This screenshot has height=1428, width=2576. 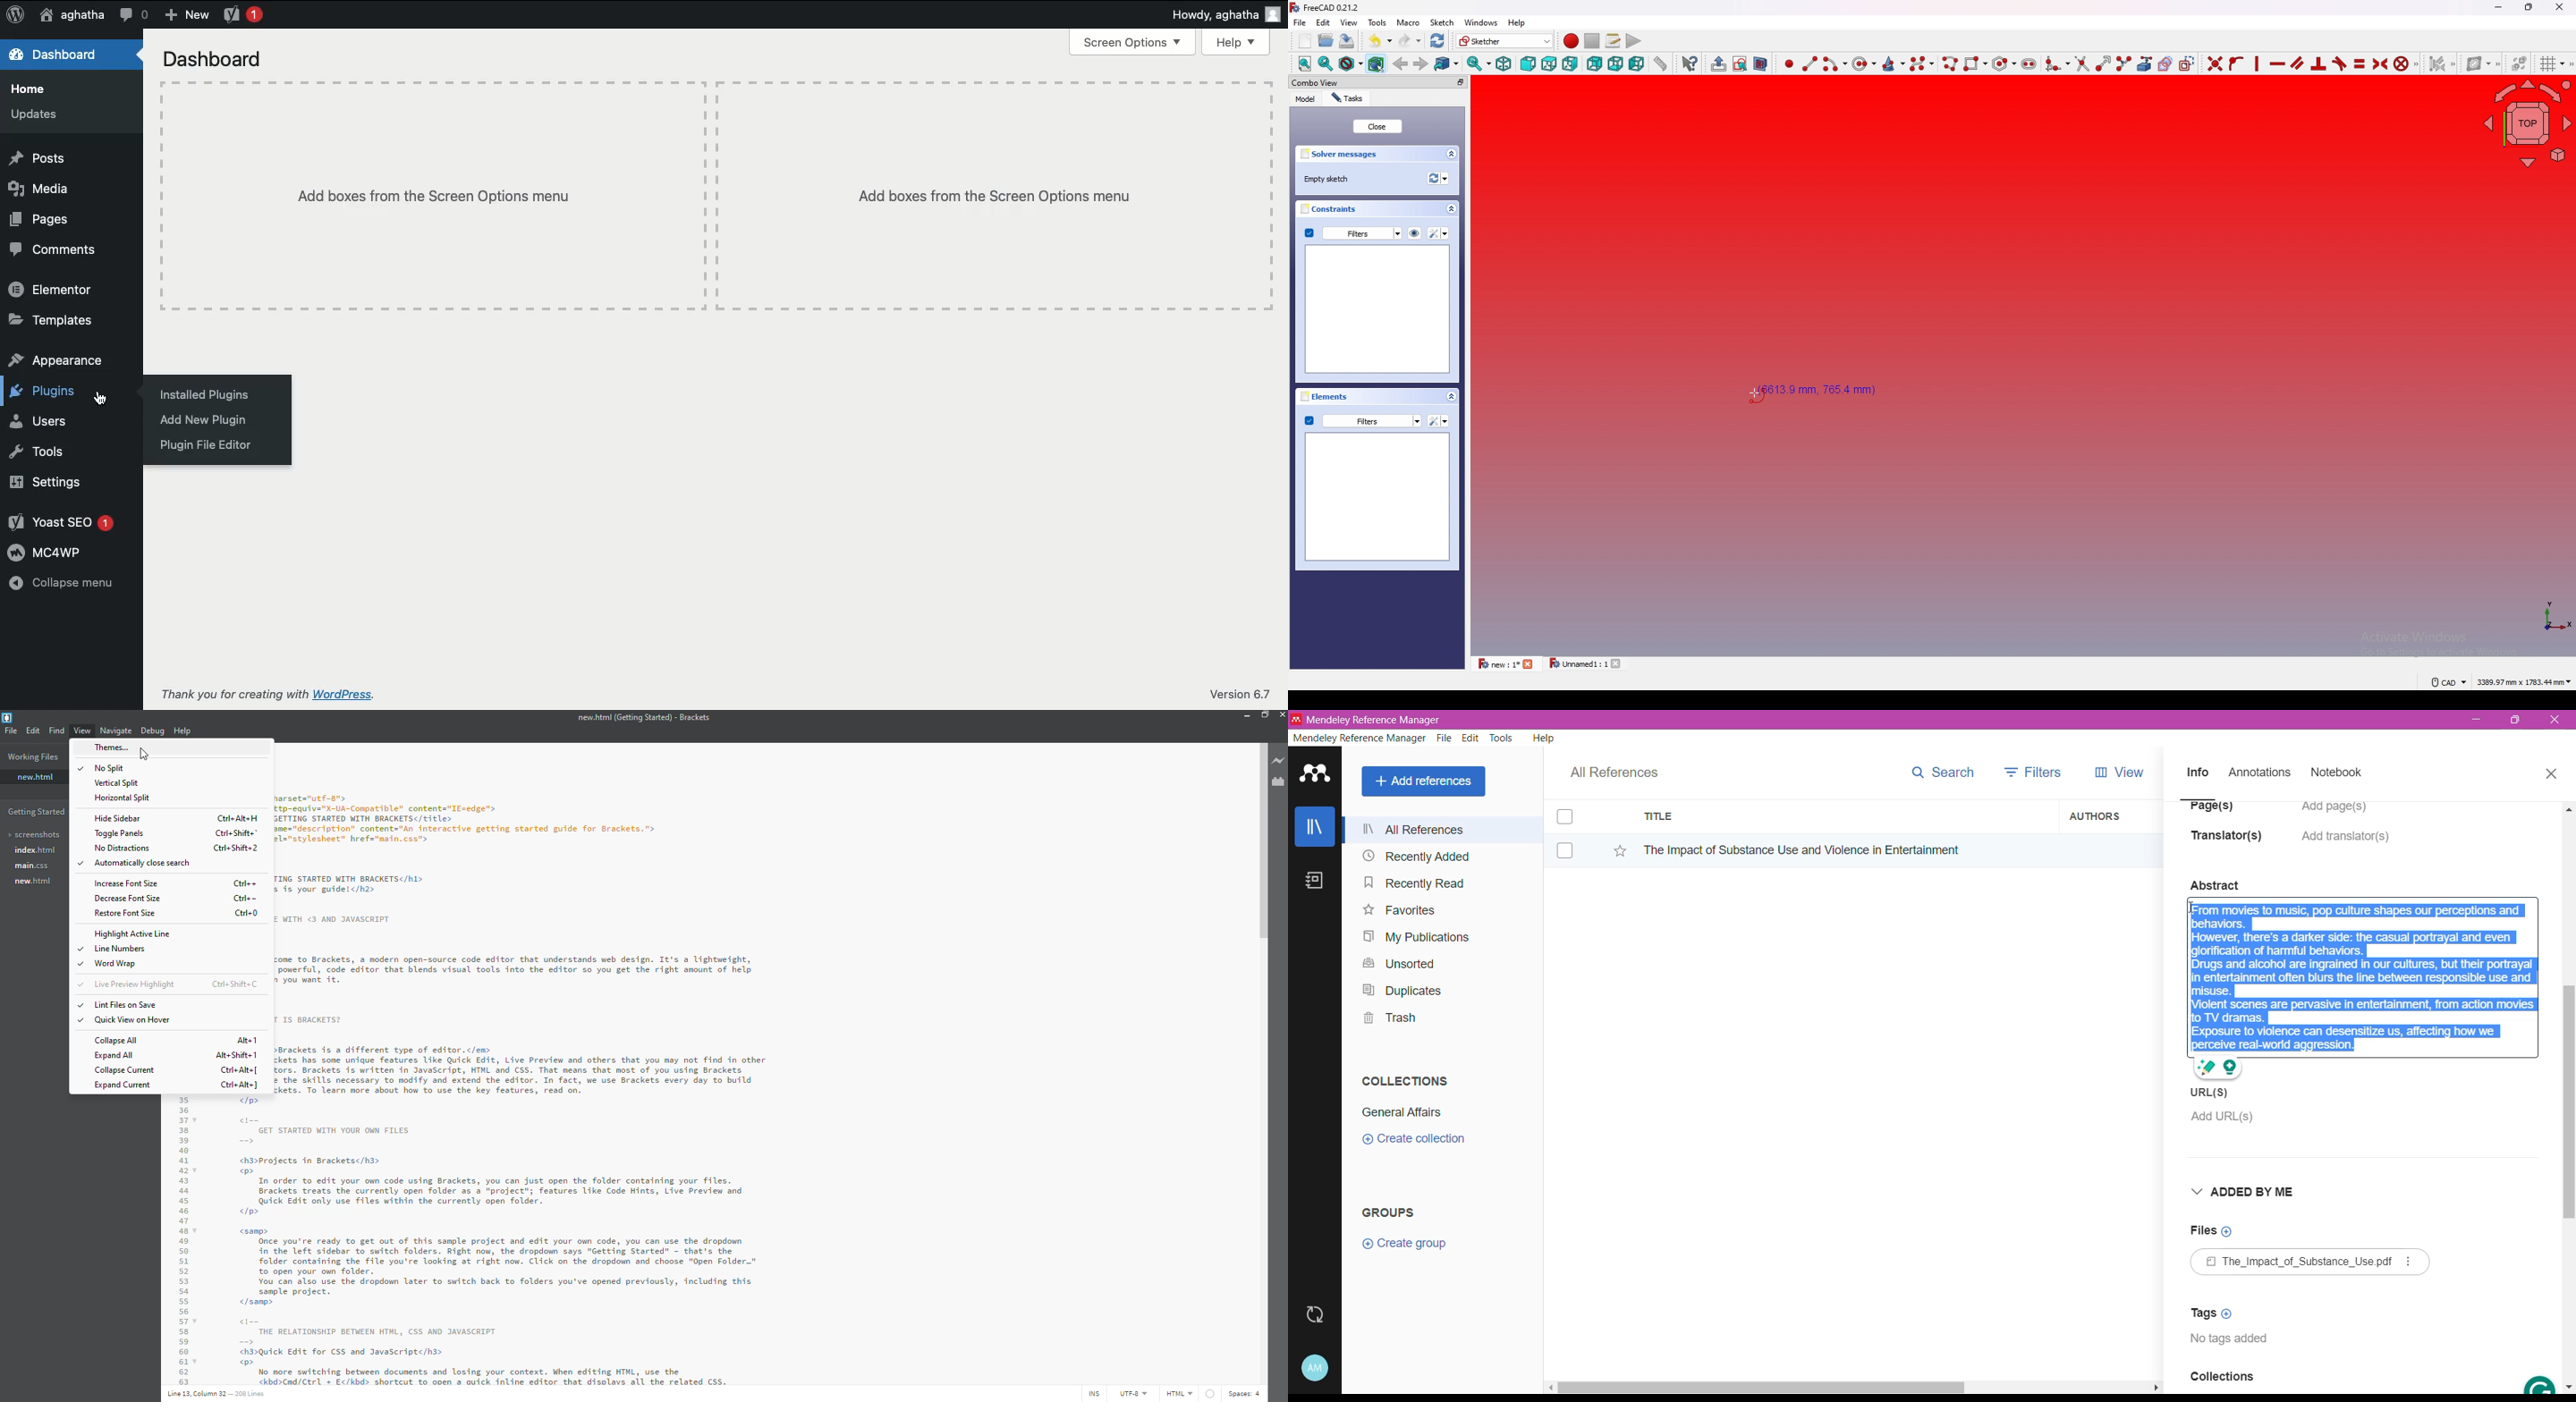 What do you see at coordinates (2516, 721) in the screenshot?
I see `Restore Down` at bounding box center [2516, 721].